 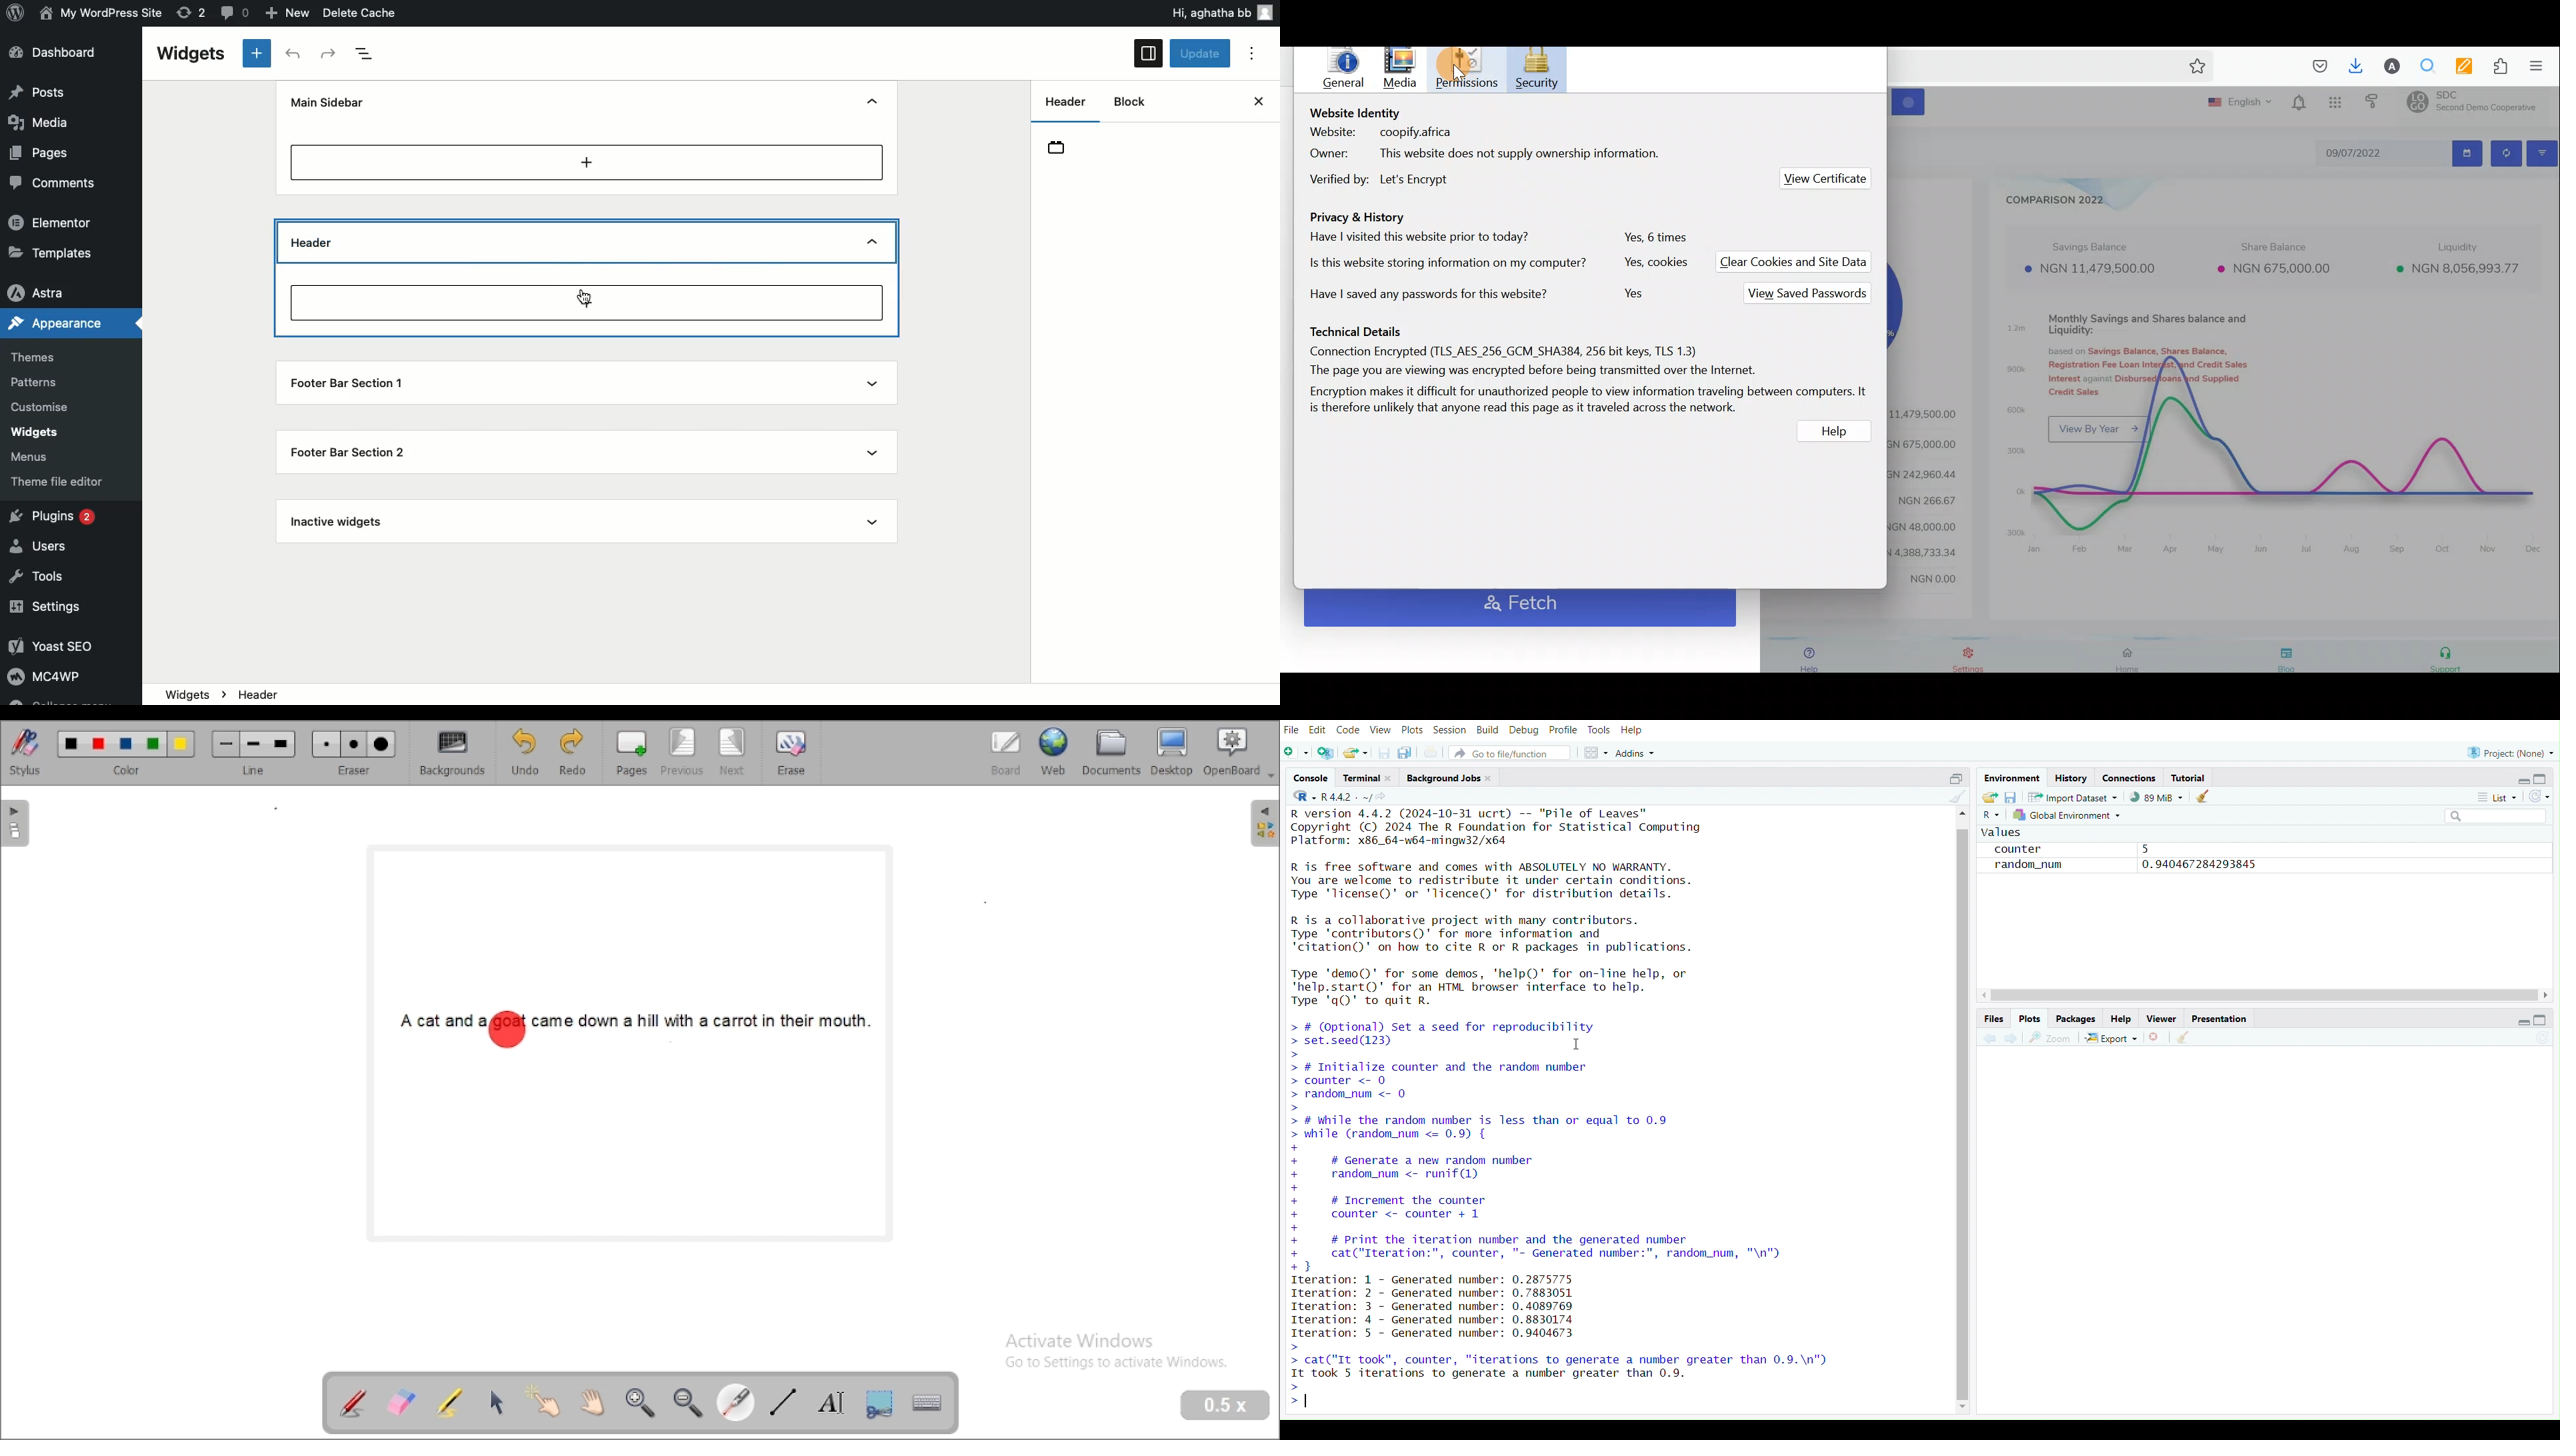 What do you see at coordinates (1293, 731) in the screenshot?
I see `File` at bounding box center [1293, 731].